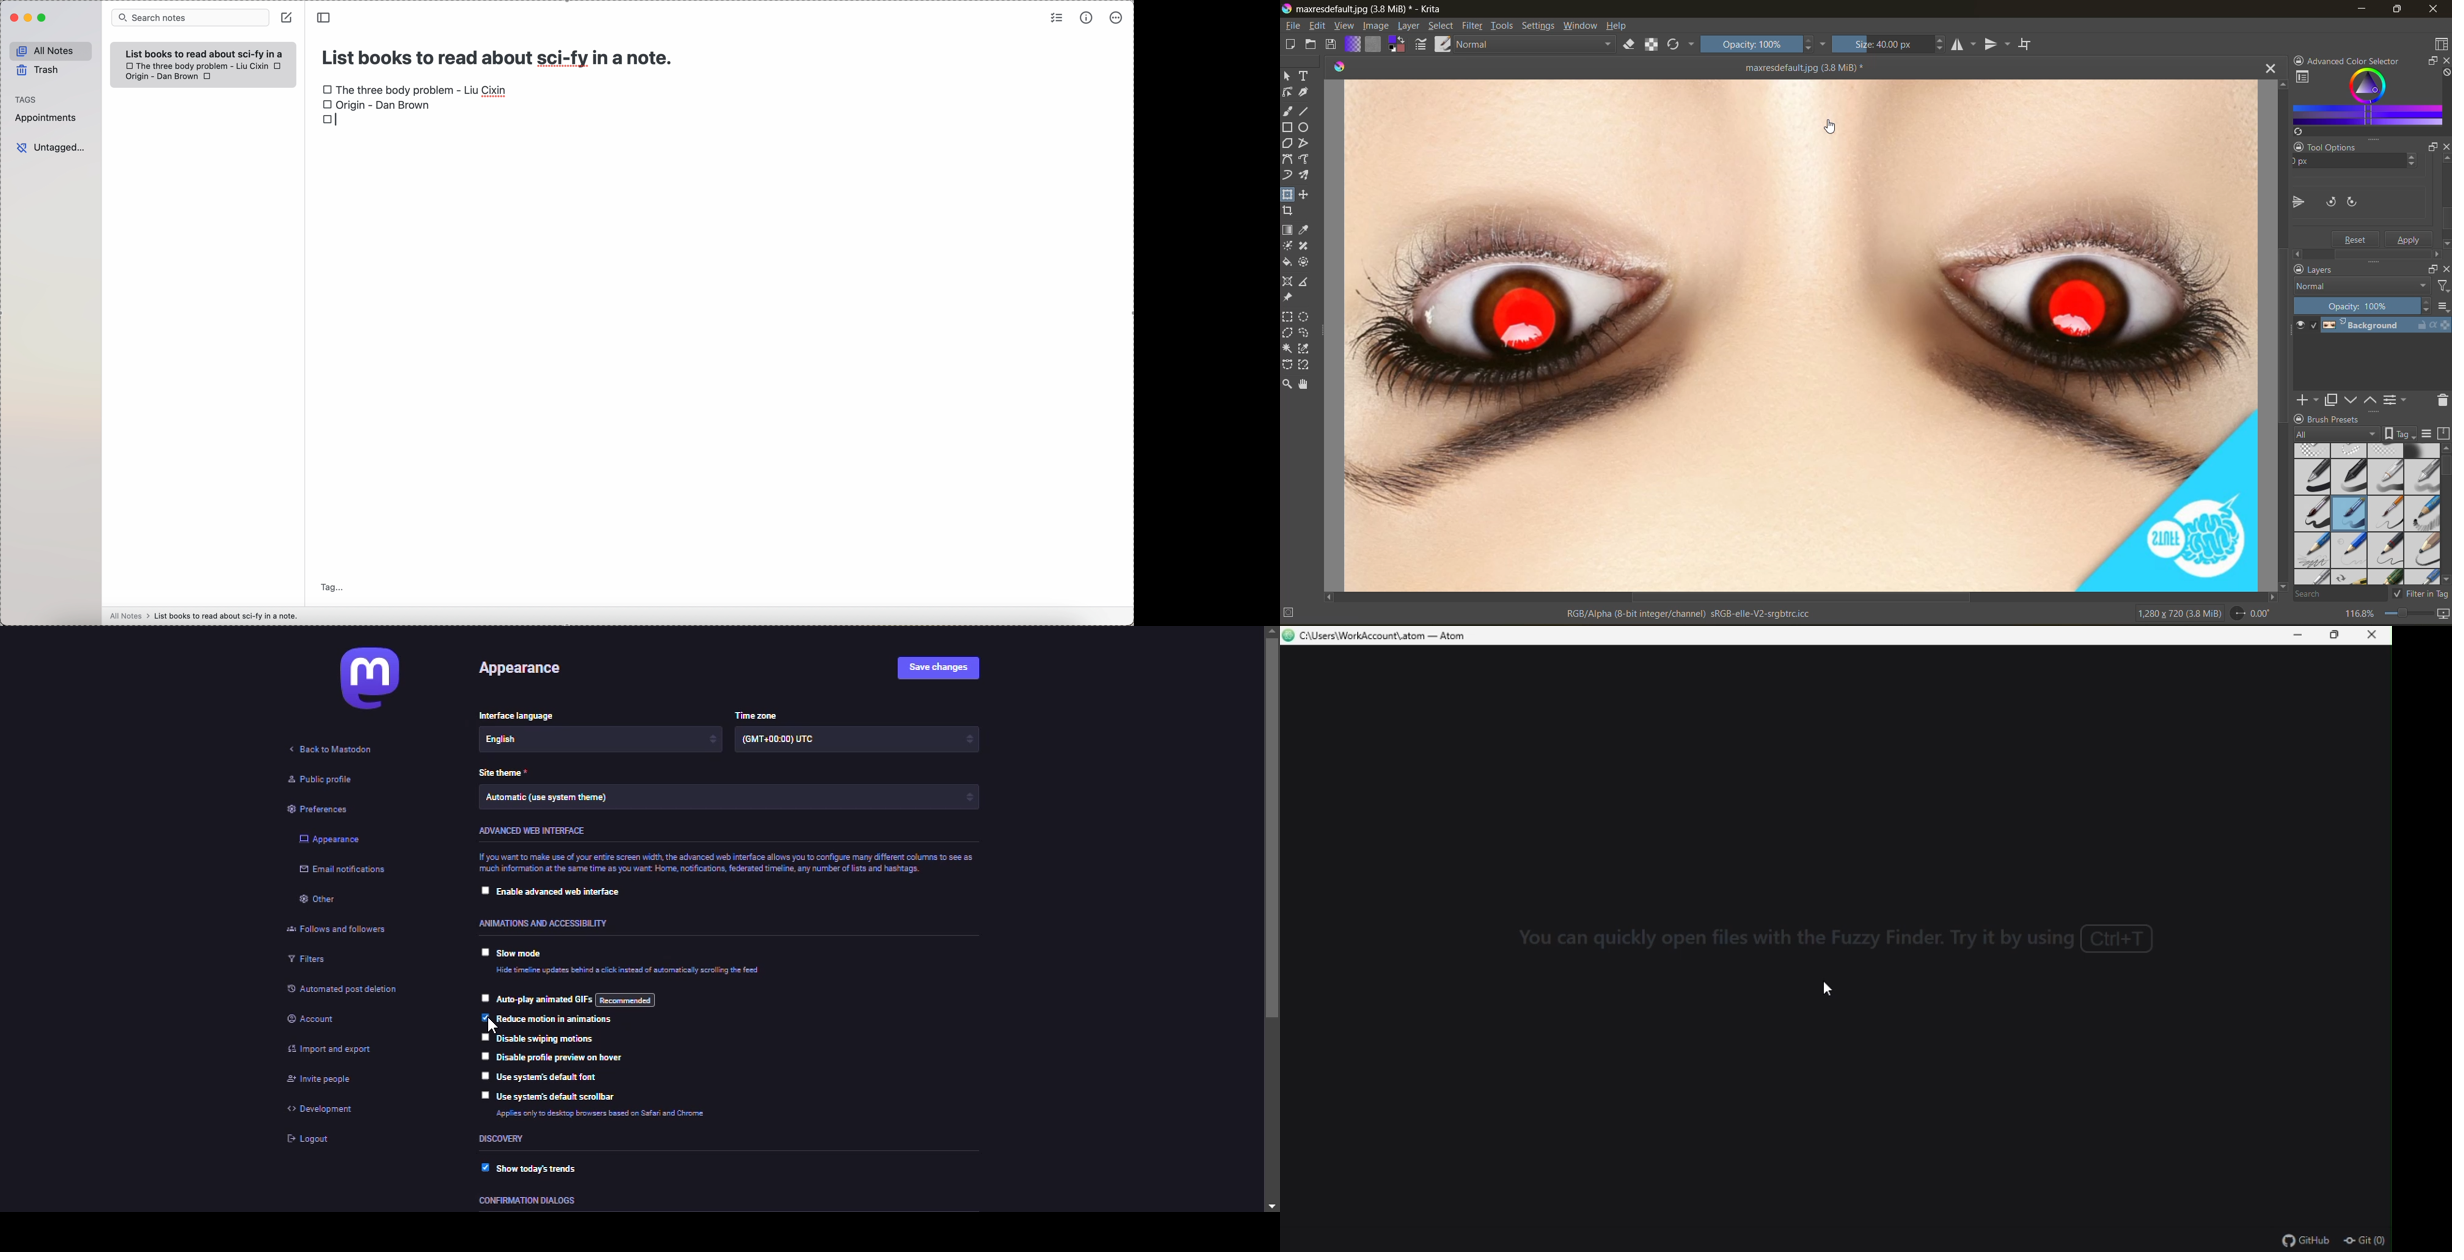  I want to click on mask up, so click(2373, 400).